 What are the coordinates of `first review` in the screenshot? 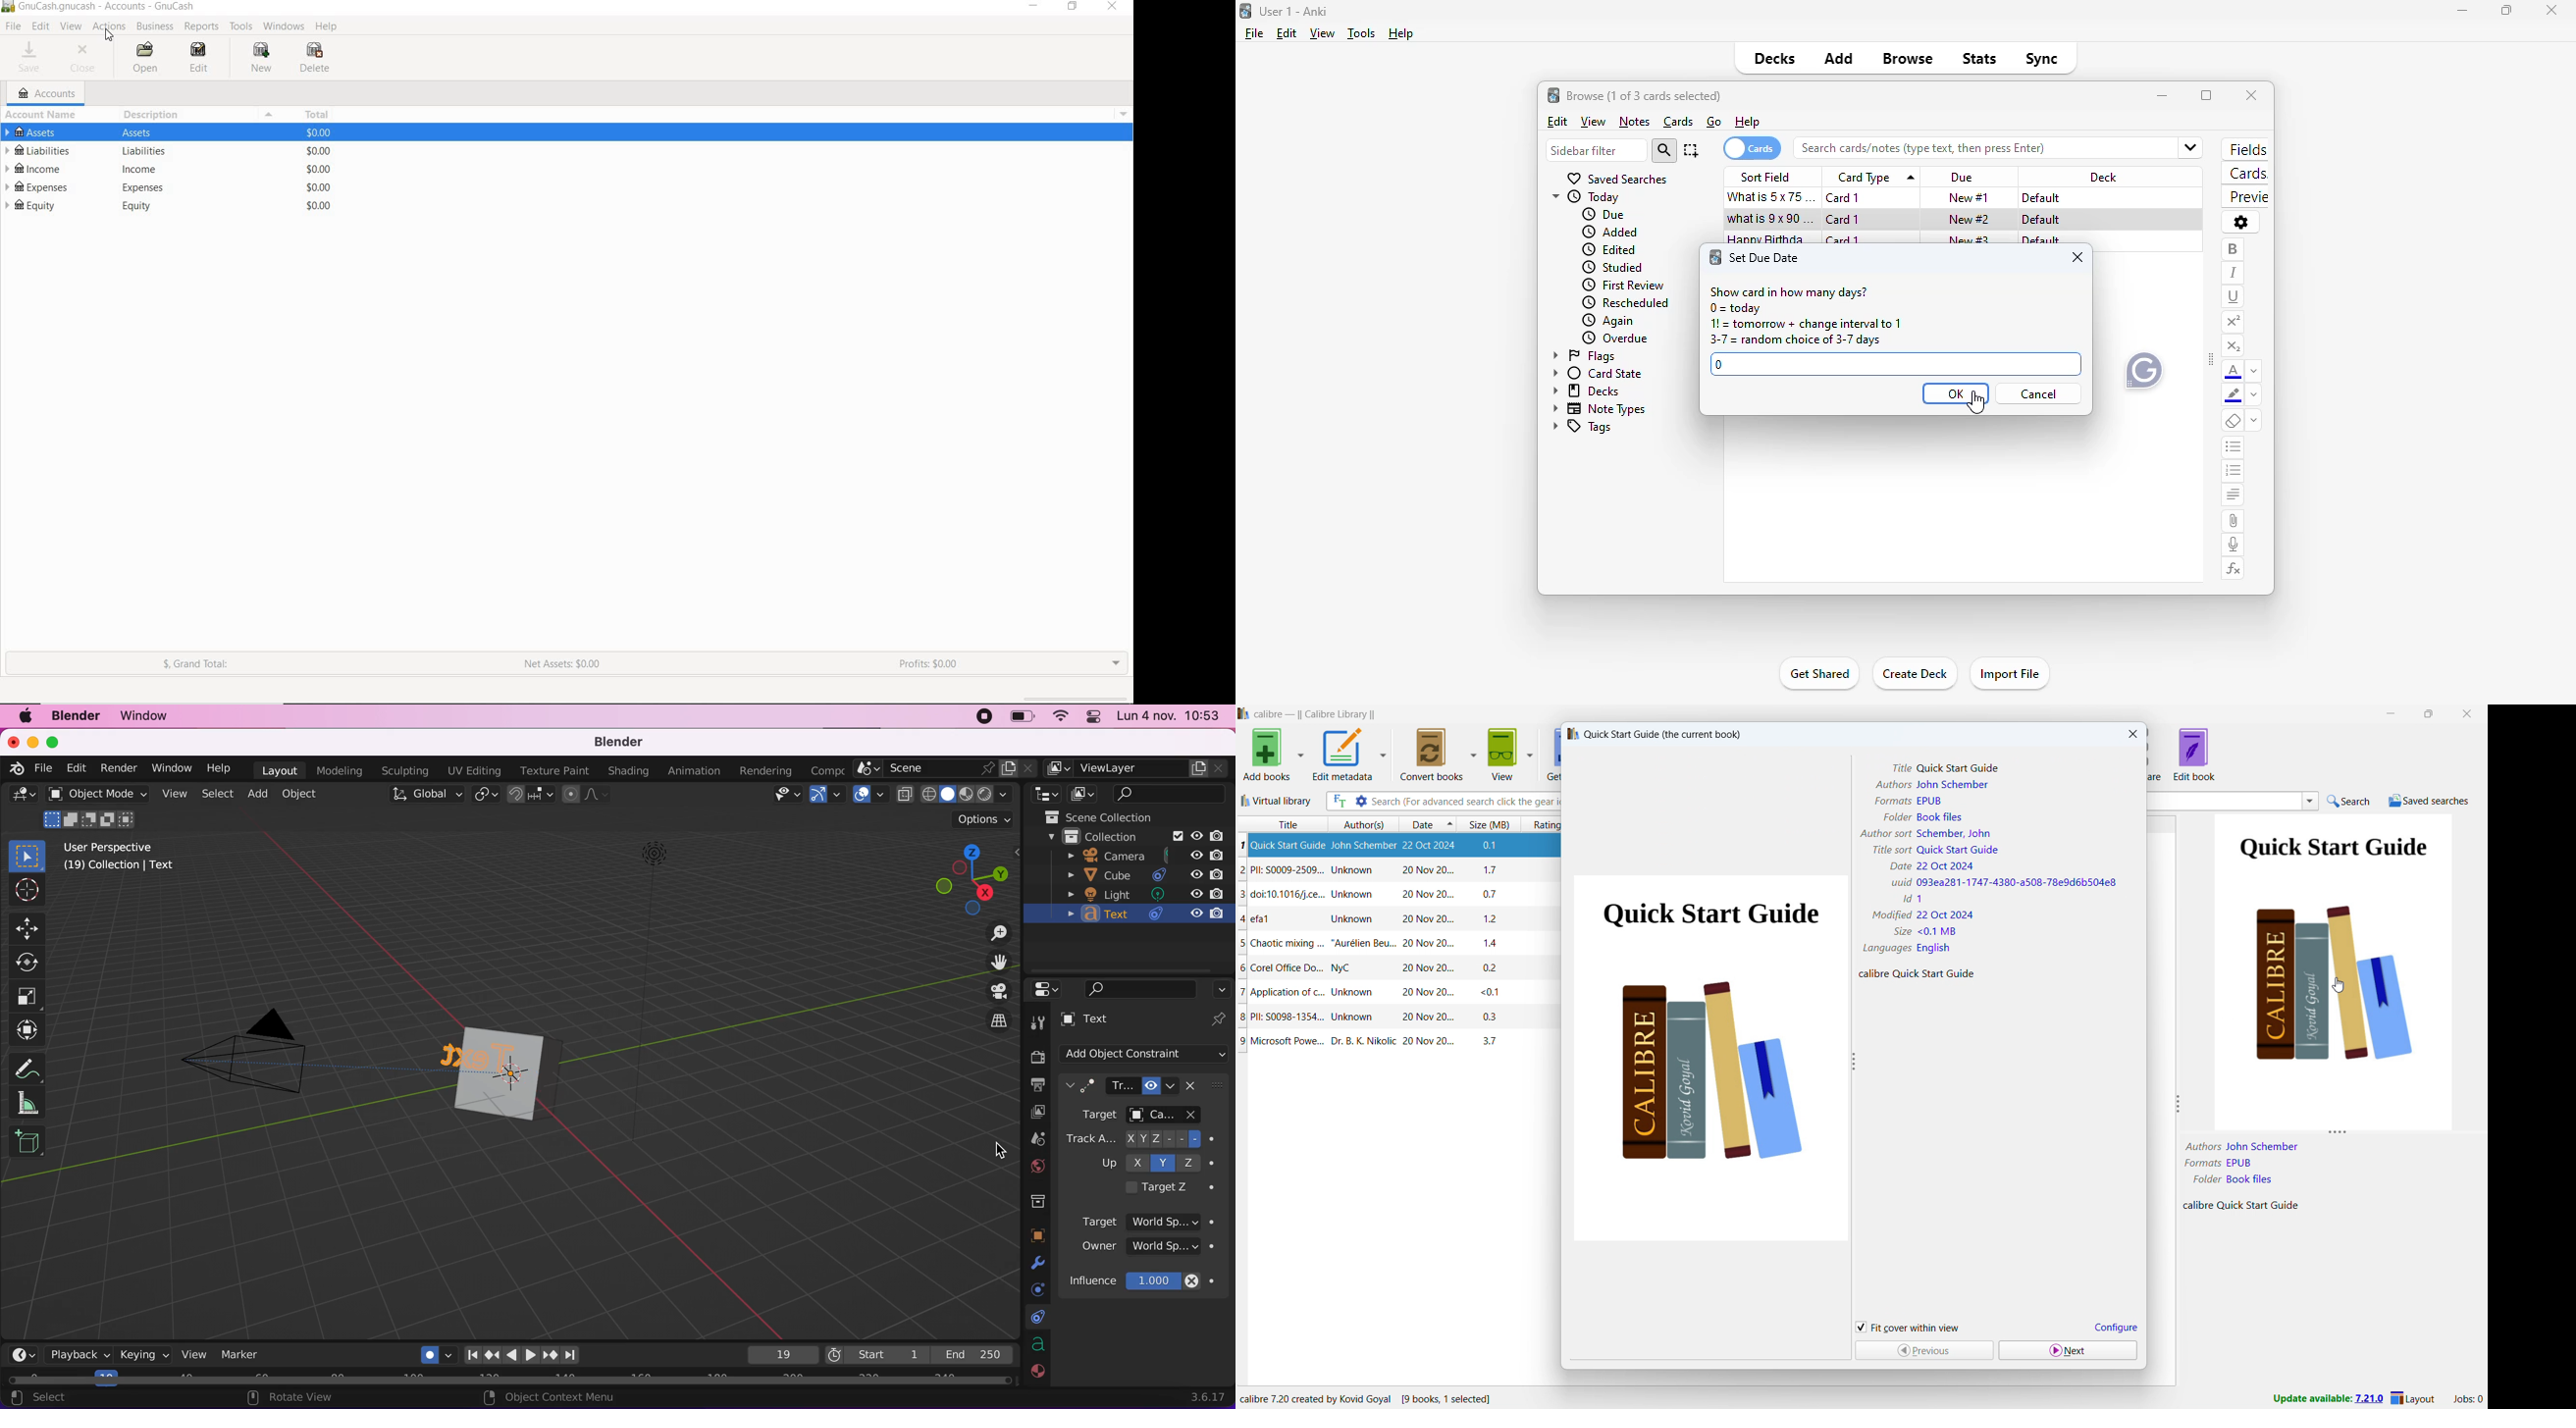 It's located at (1622, 287).